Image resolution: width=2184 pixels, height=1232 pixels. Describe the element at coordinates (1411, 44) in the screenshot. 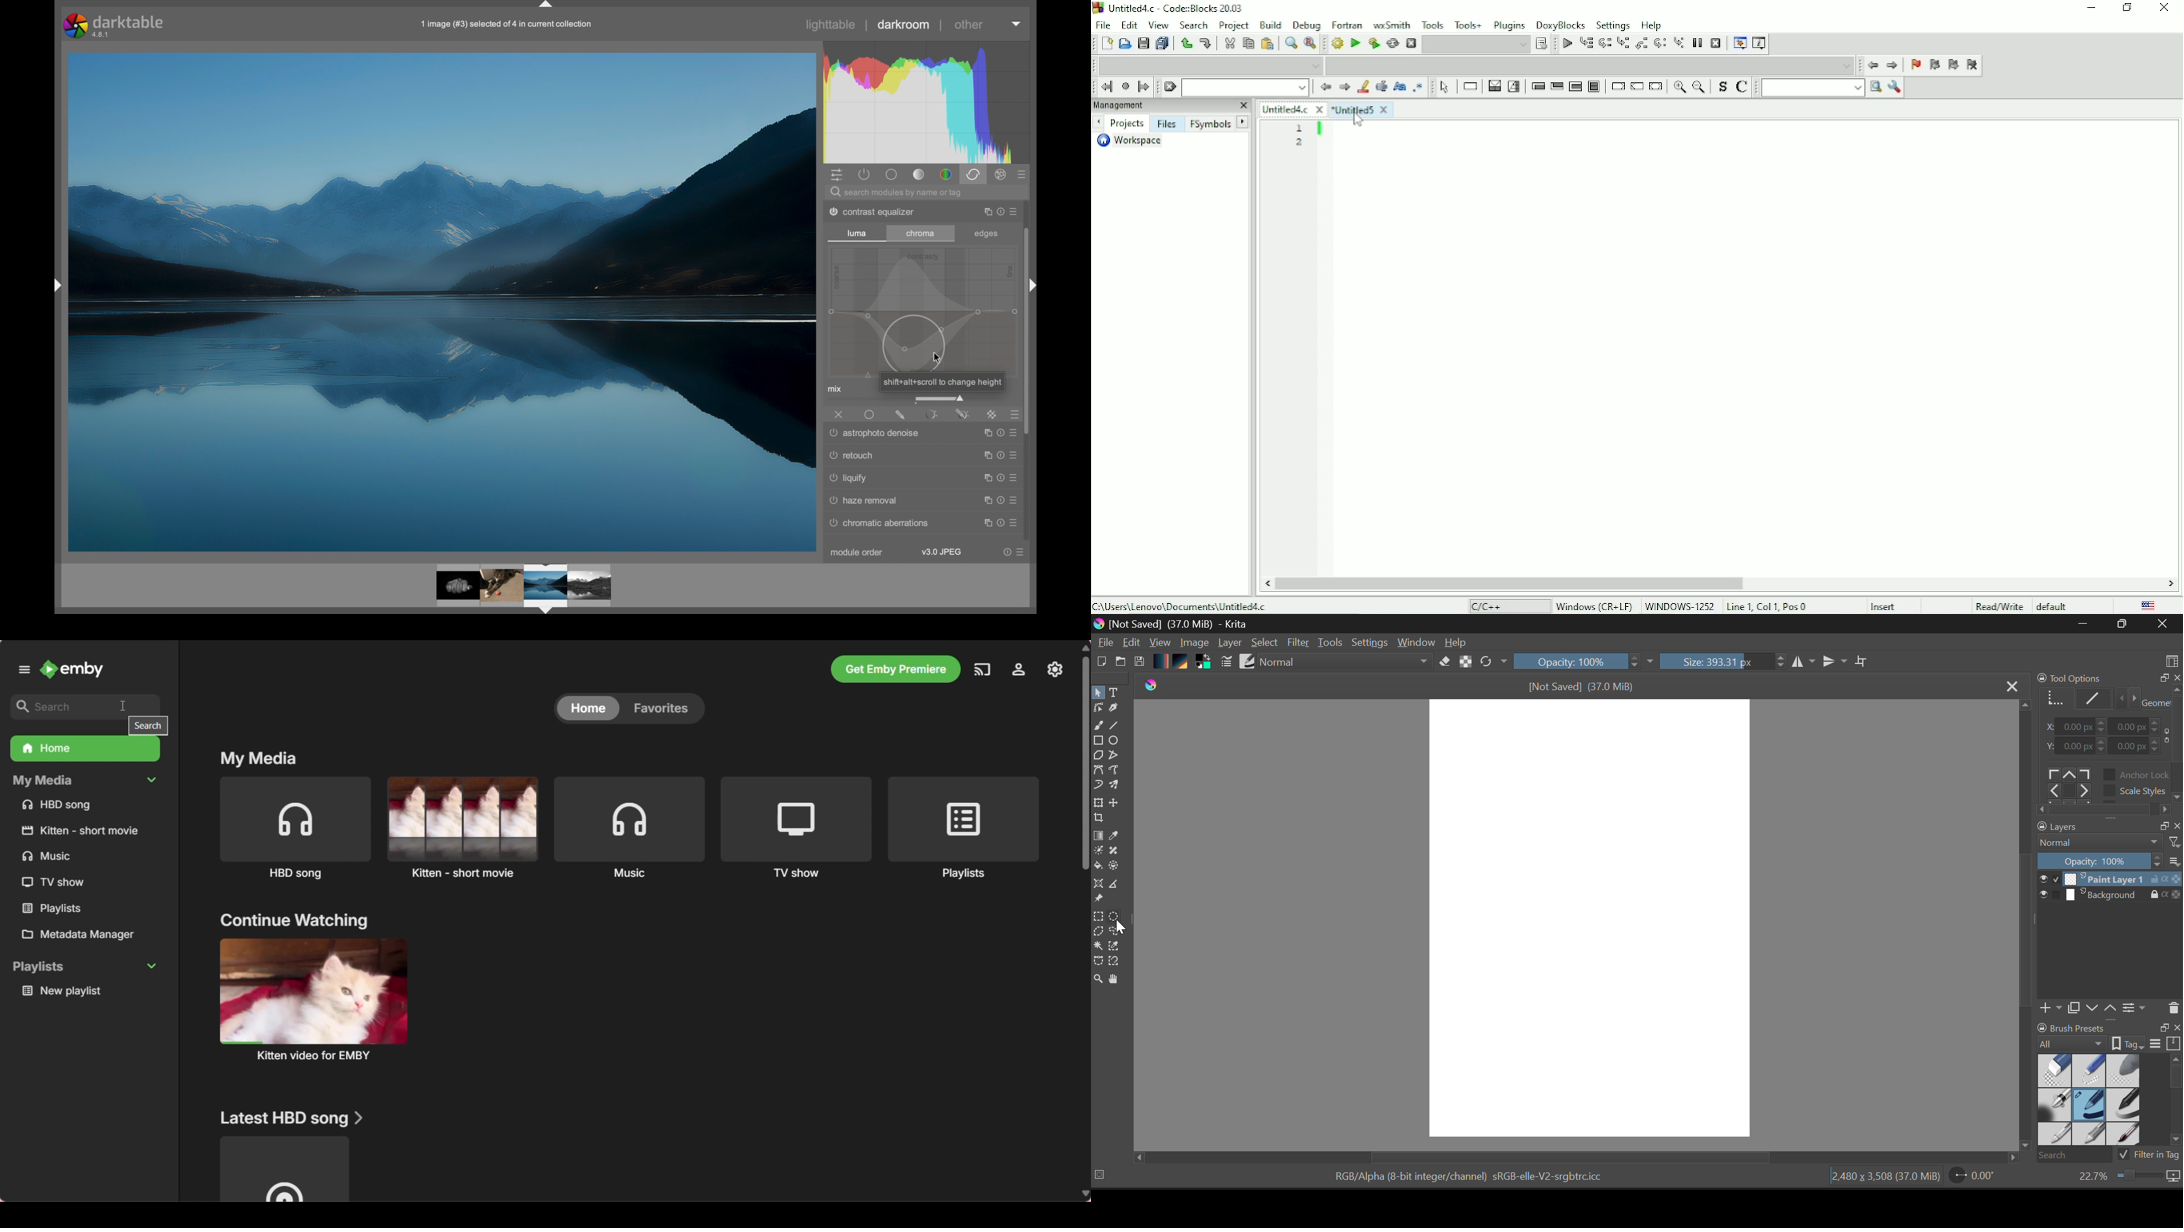

I see `Abort` at that location.